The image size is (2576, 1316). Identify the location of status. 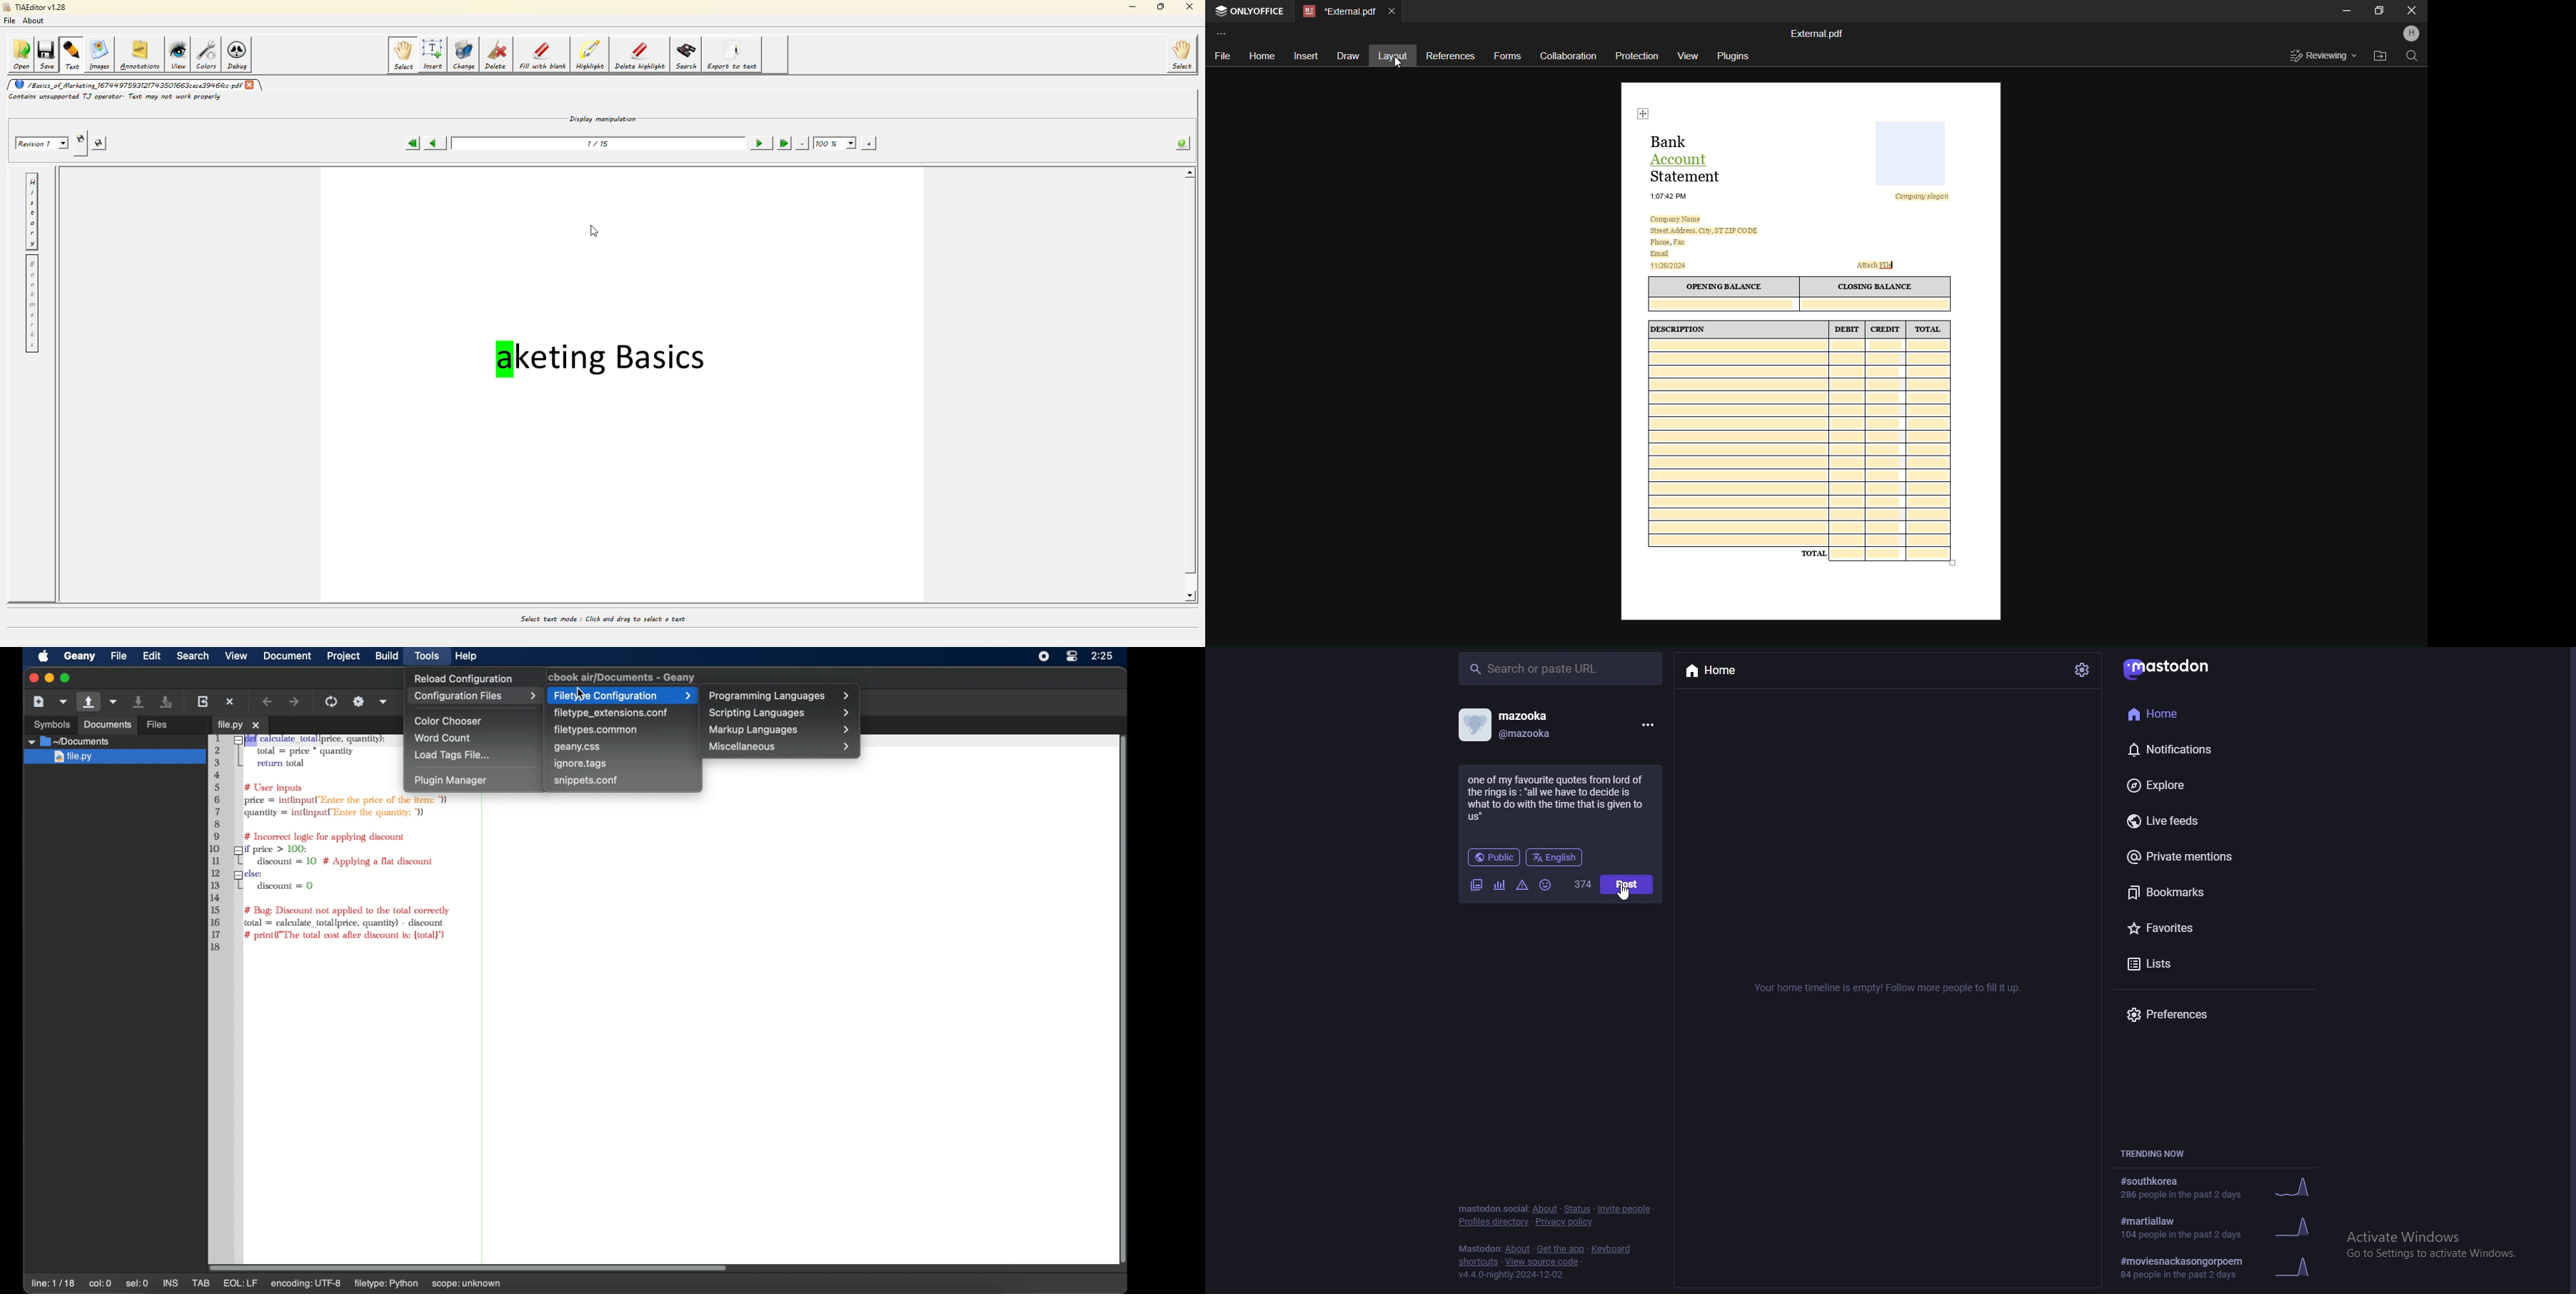
(1577, 1210).